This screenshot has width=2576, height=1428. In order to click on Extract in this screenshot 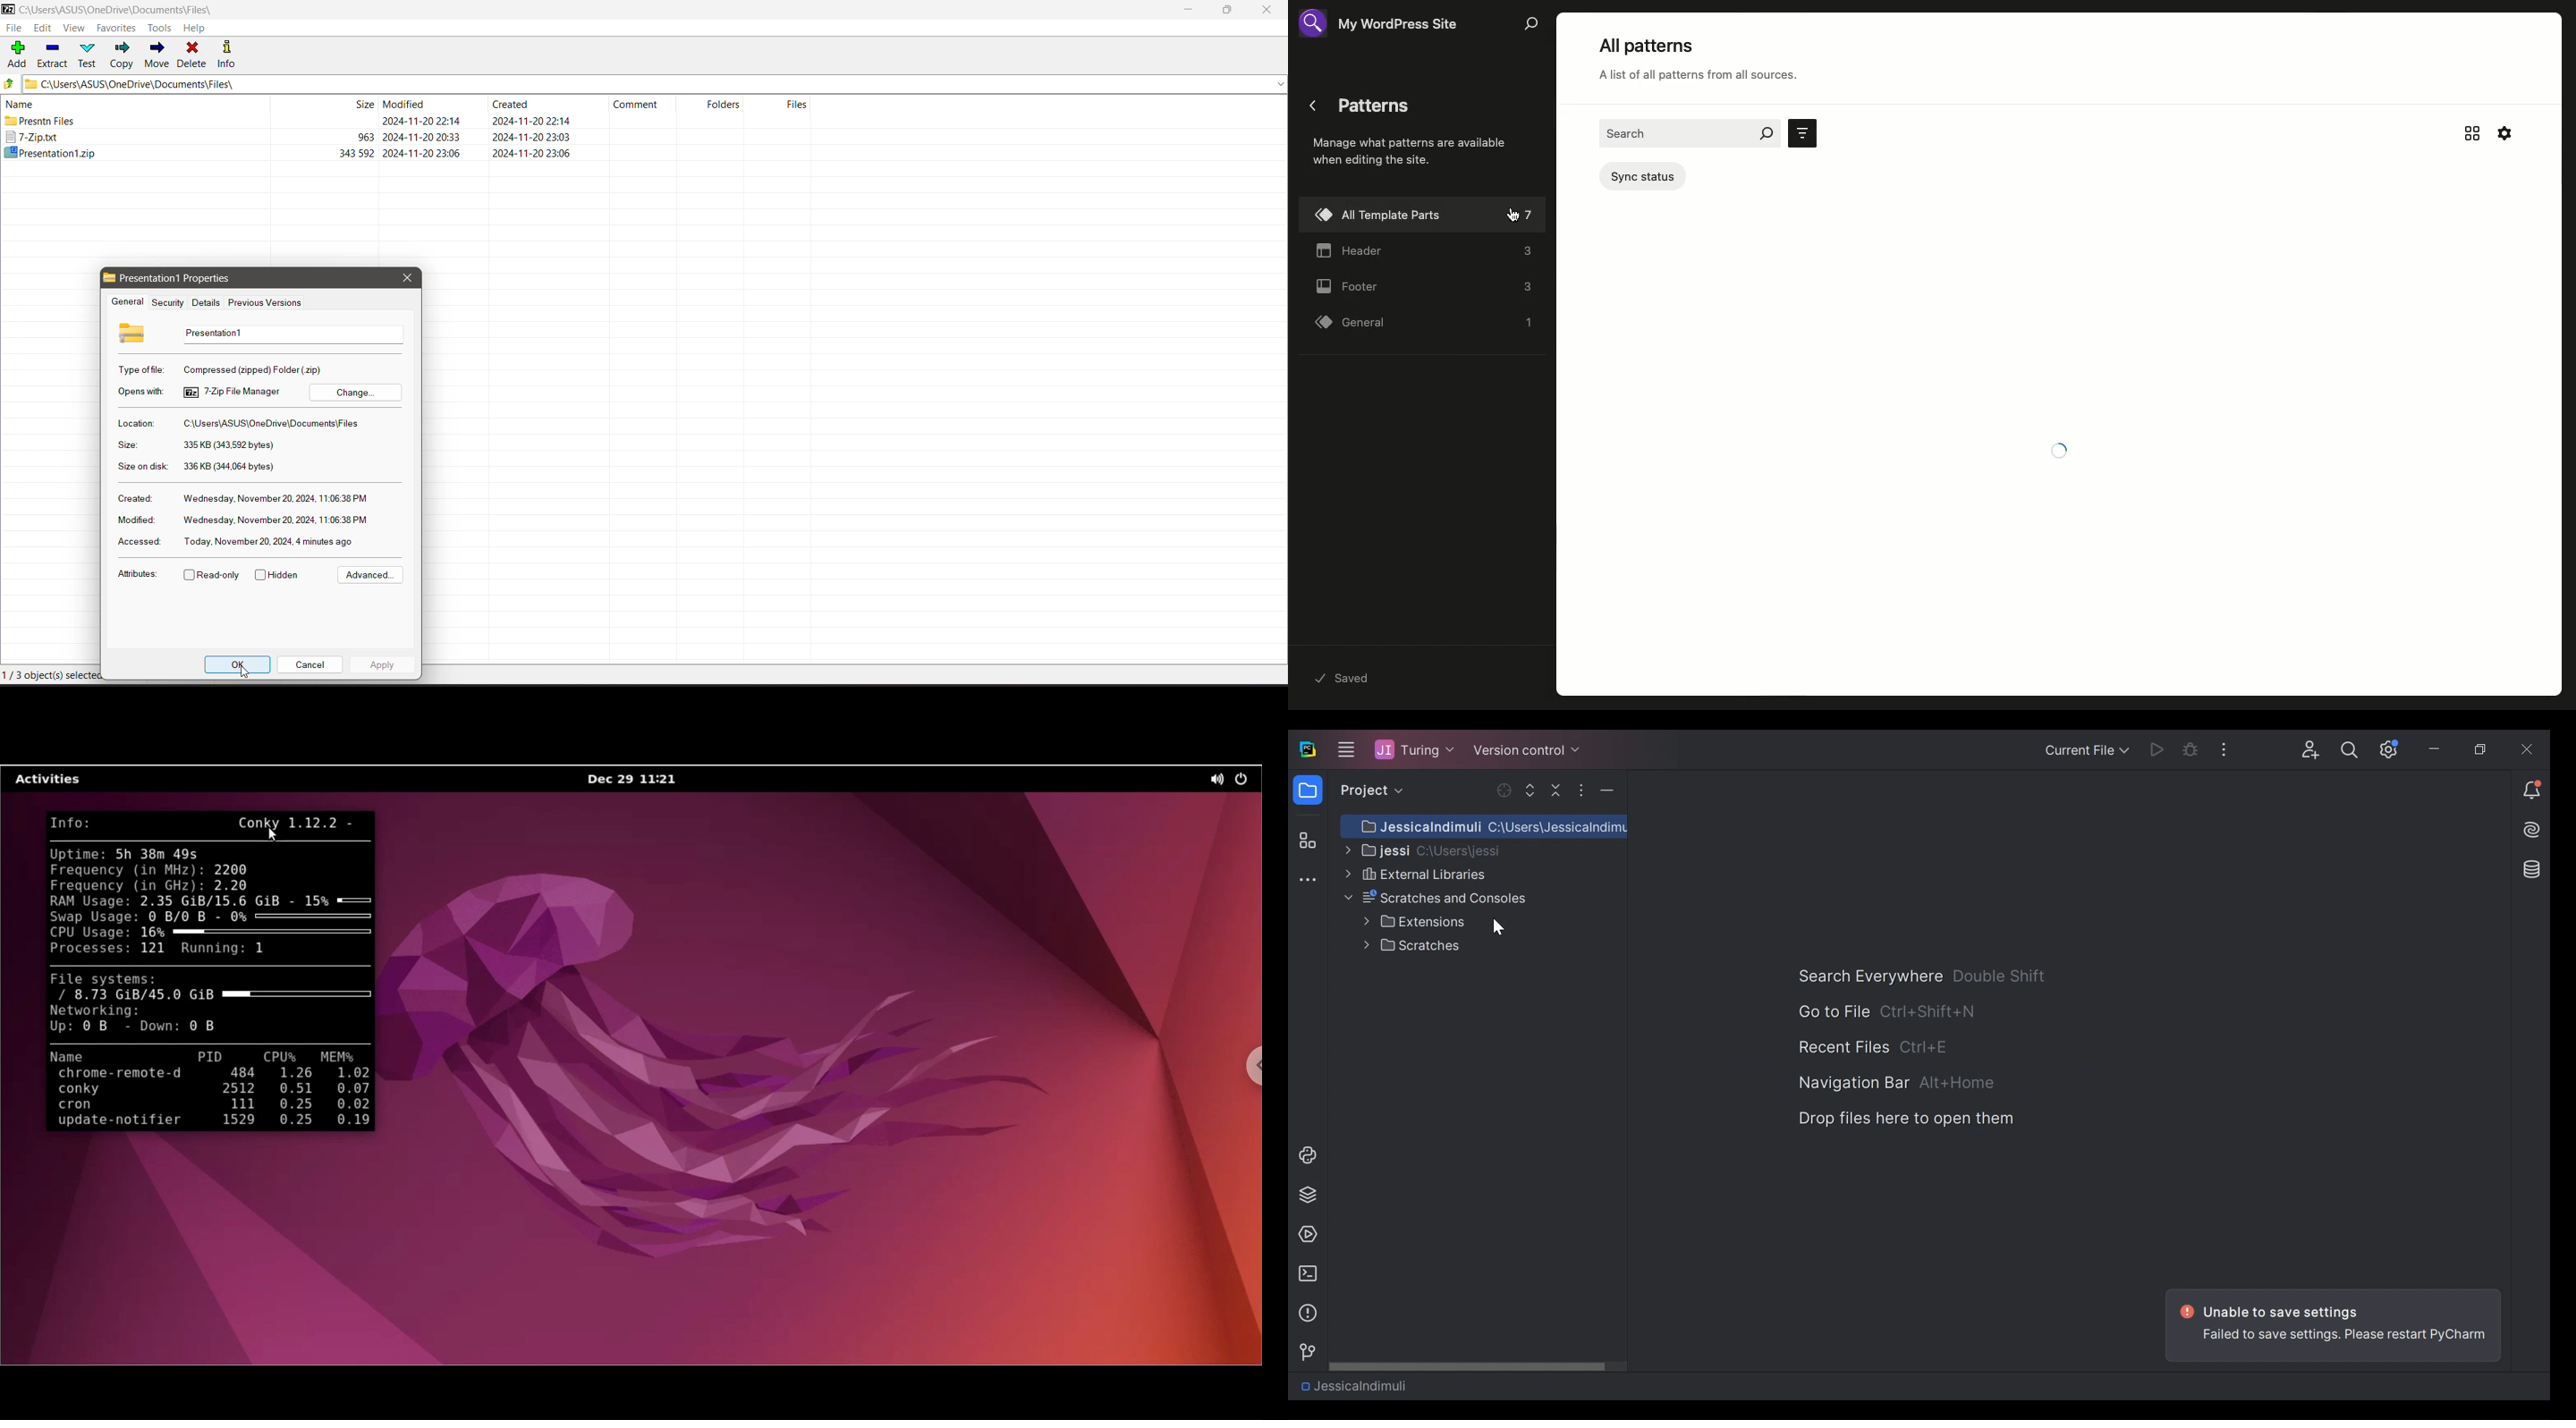, I will do `click(53, 54)`.